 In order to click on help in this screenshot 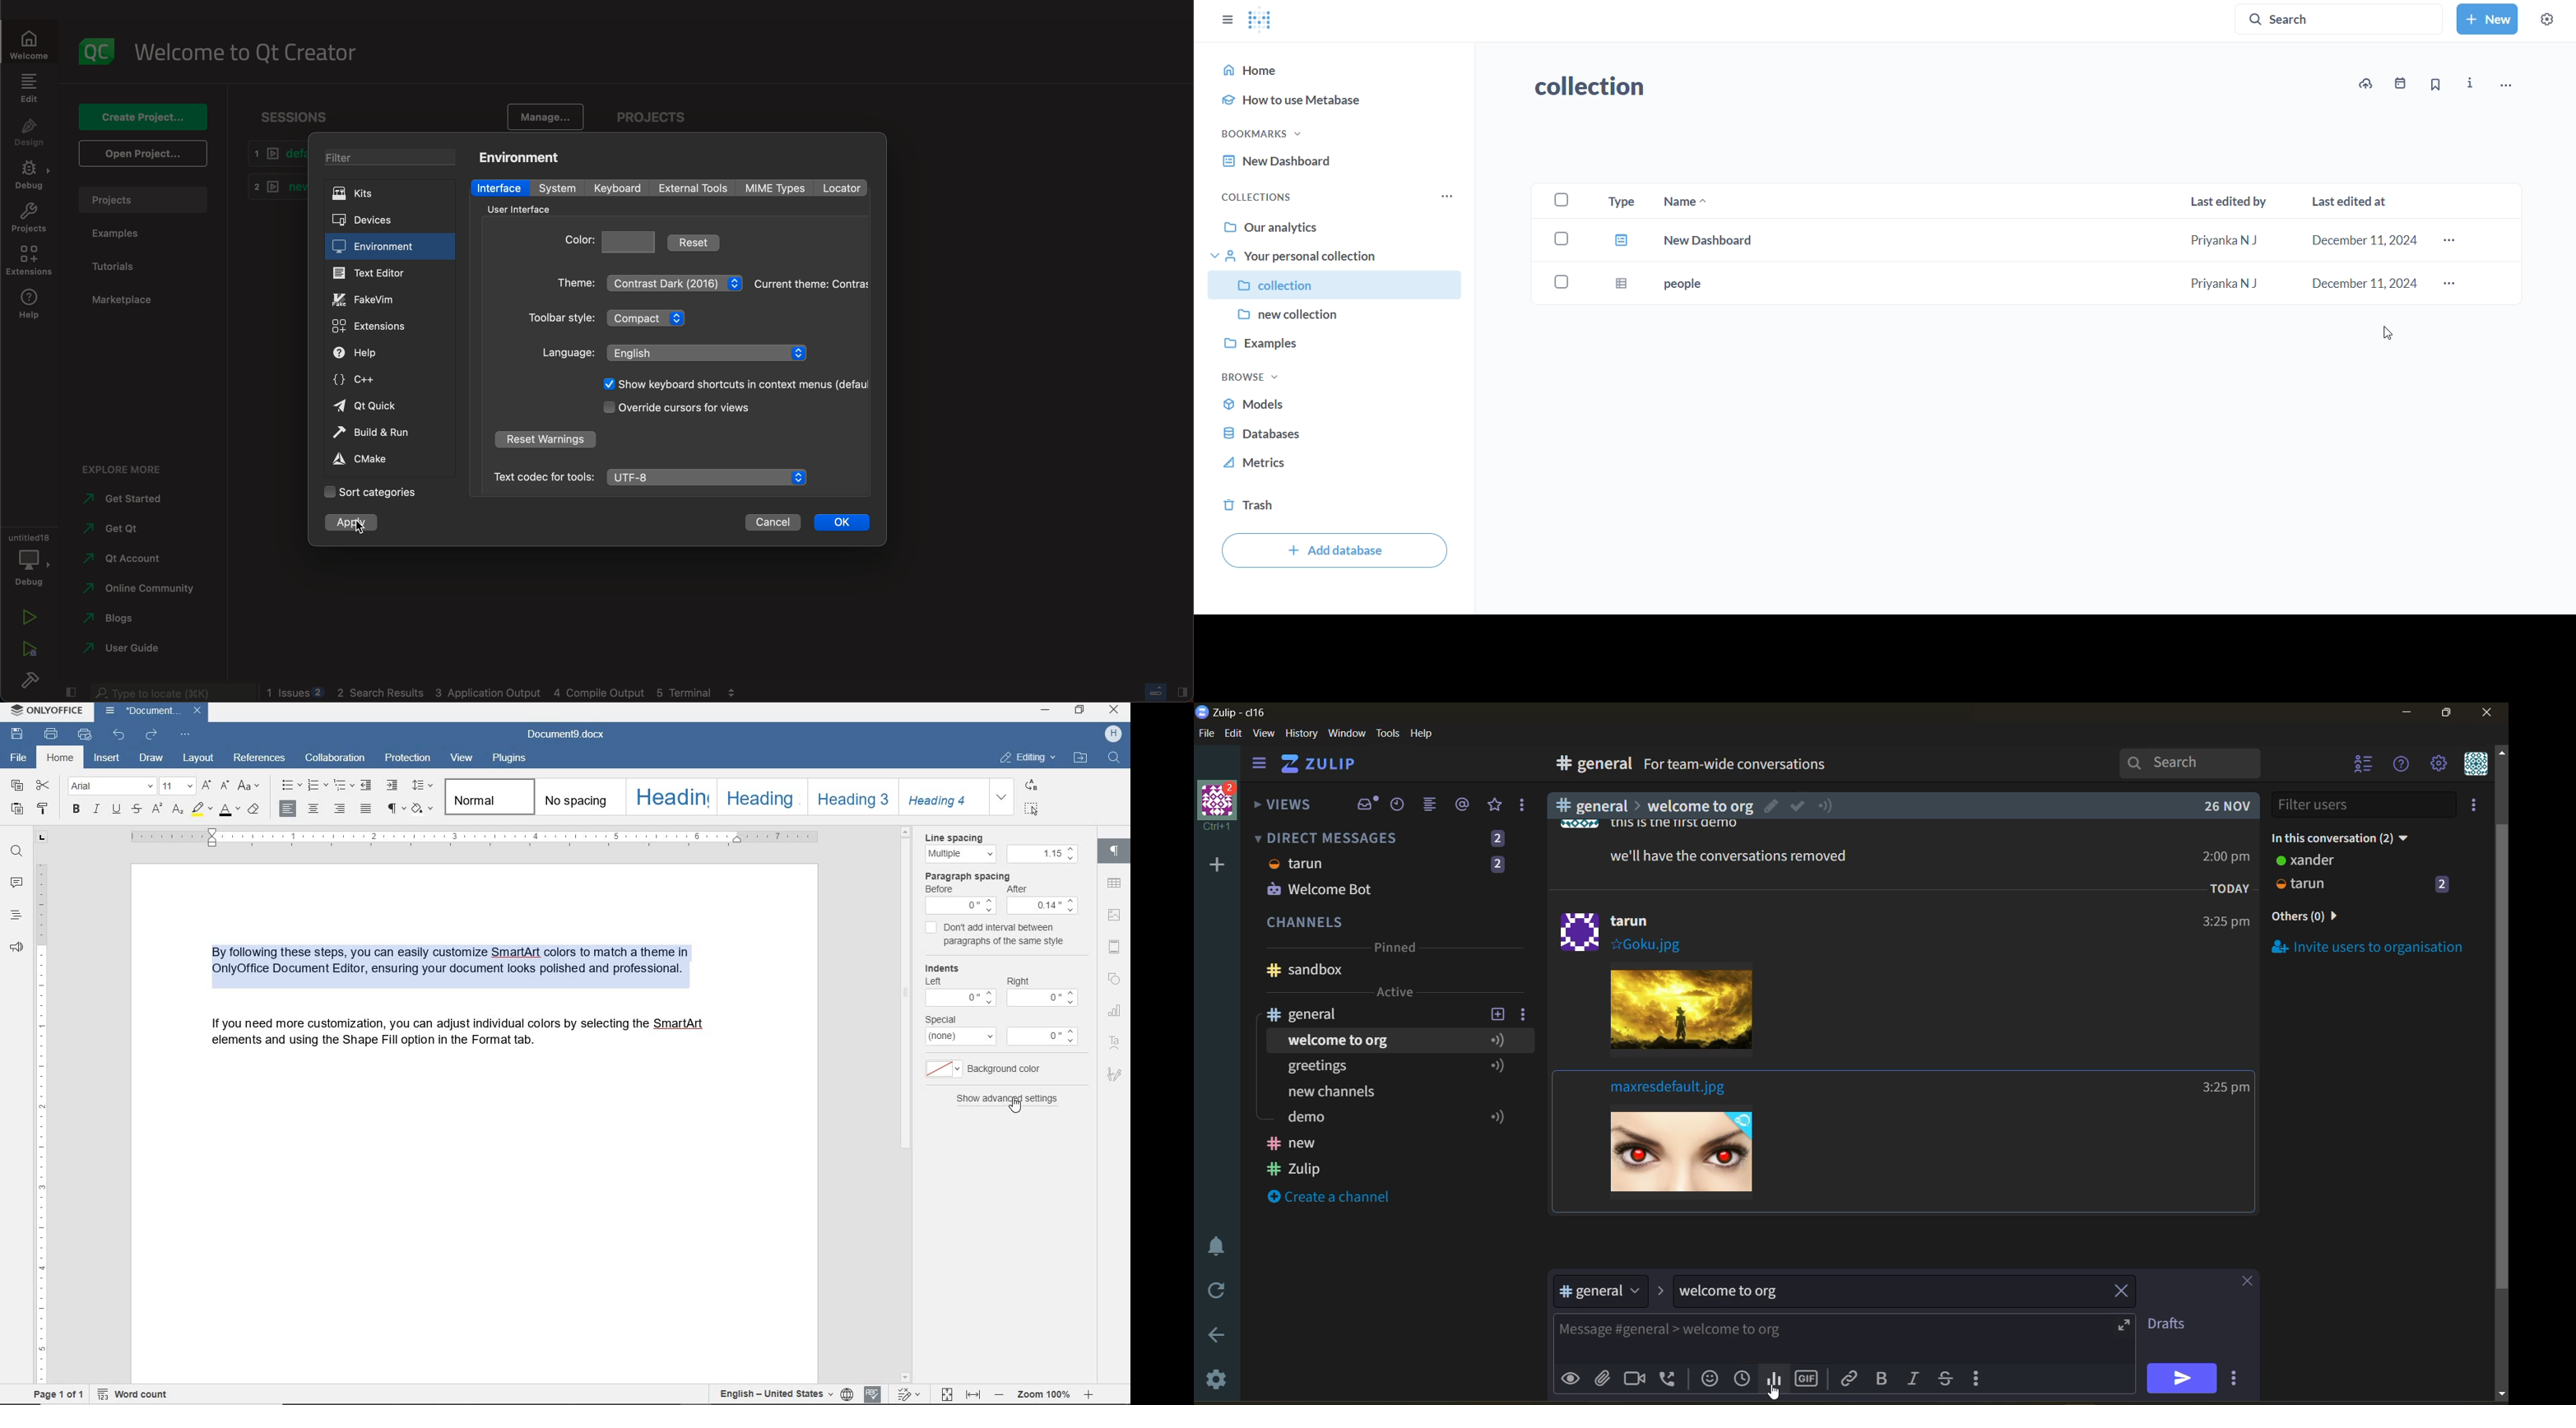, I will do `click(1427, 734)`.